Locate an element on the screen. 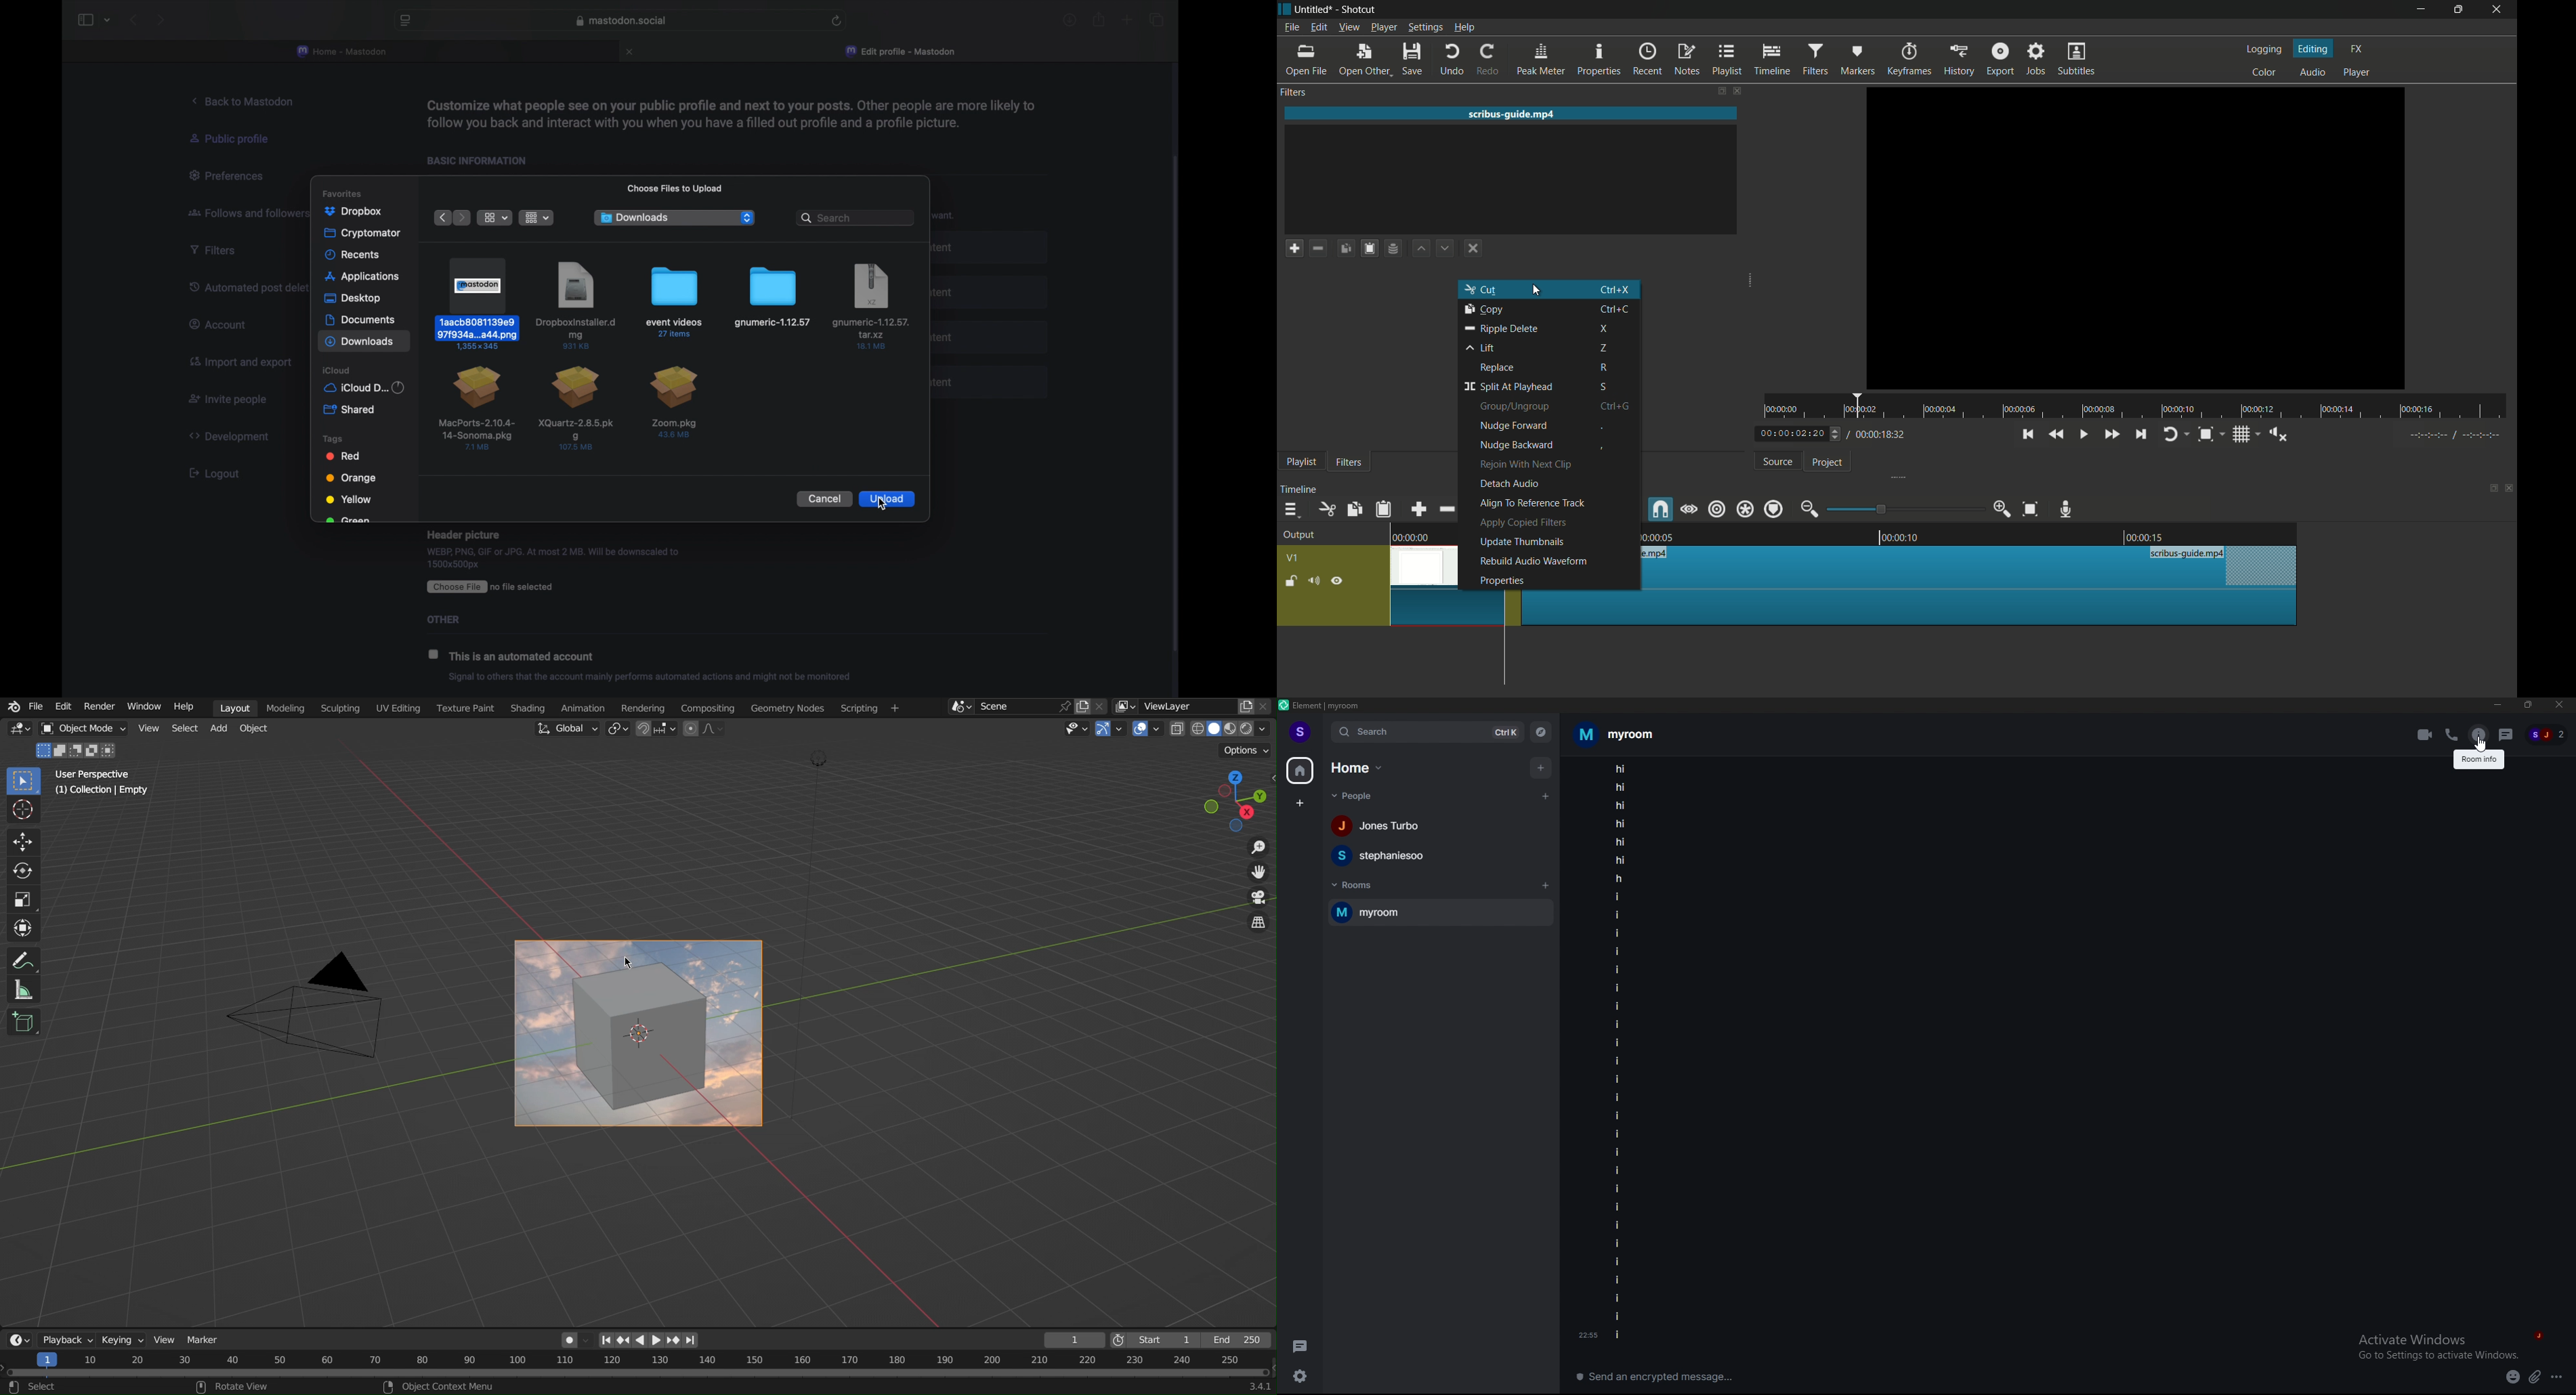 This screenshot has height=1400, width=2576. imported file name is located at coordinates (1512, 113).